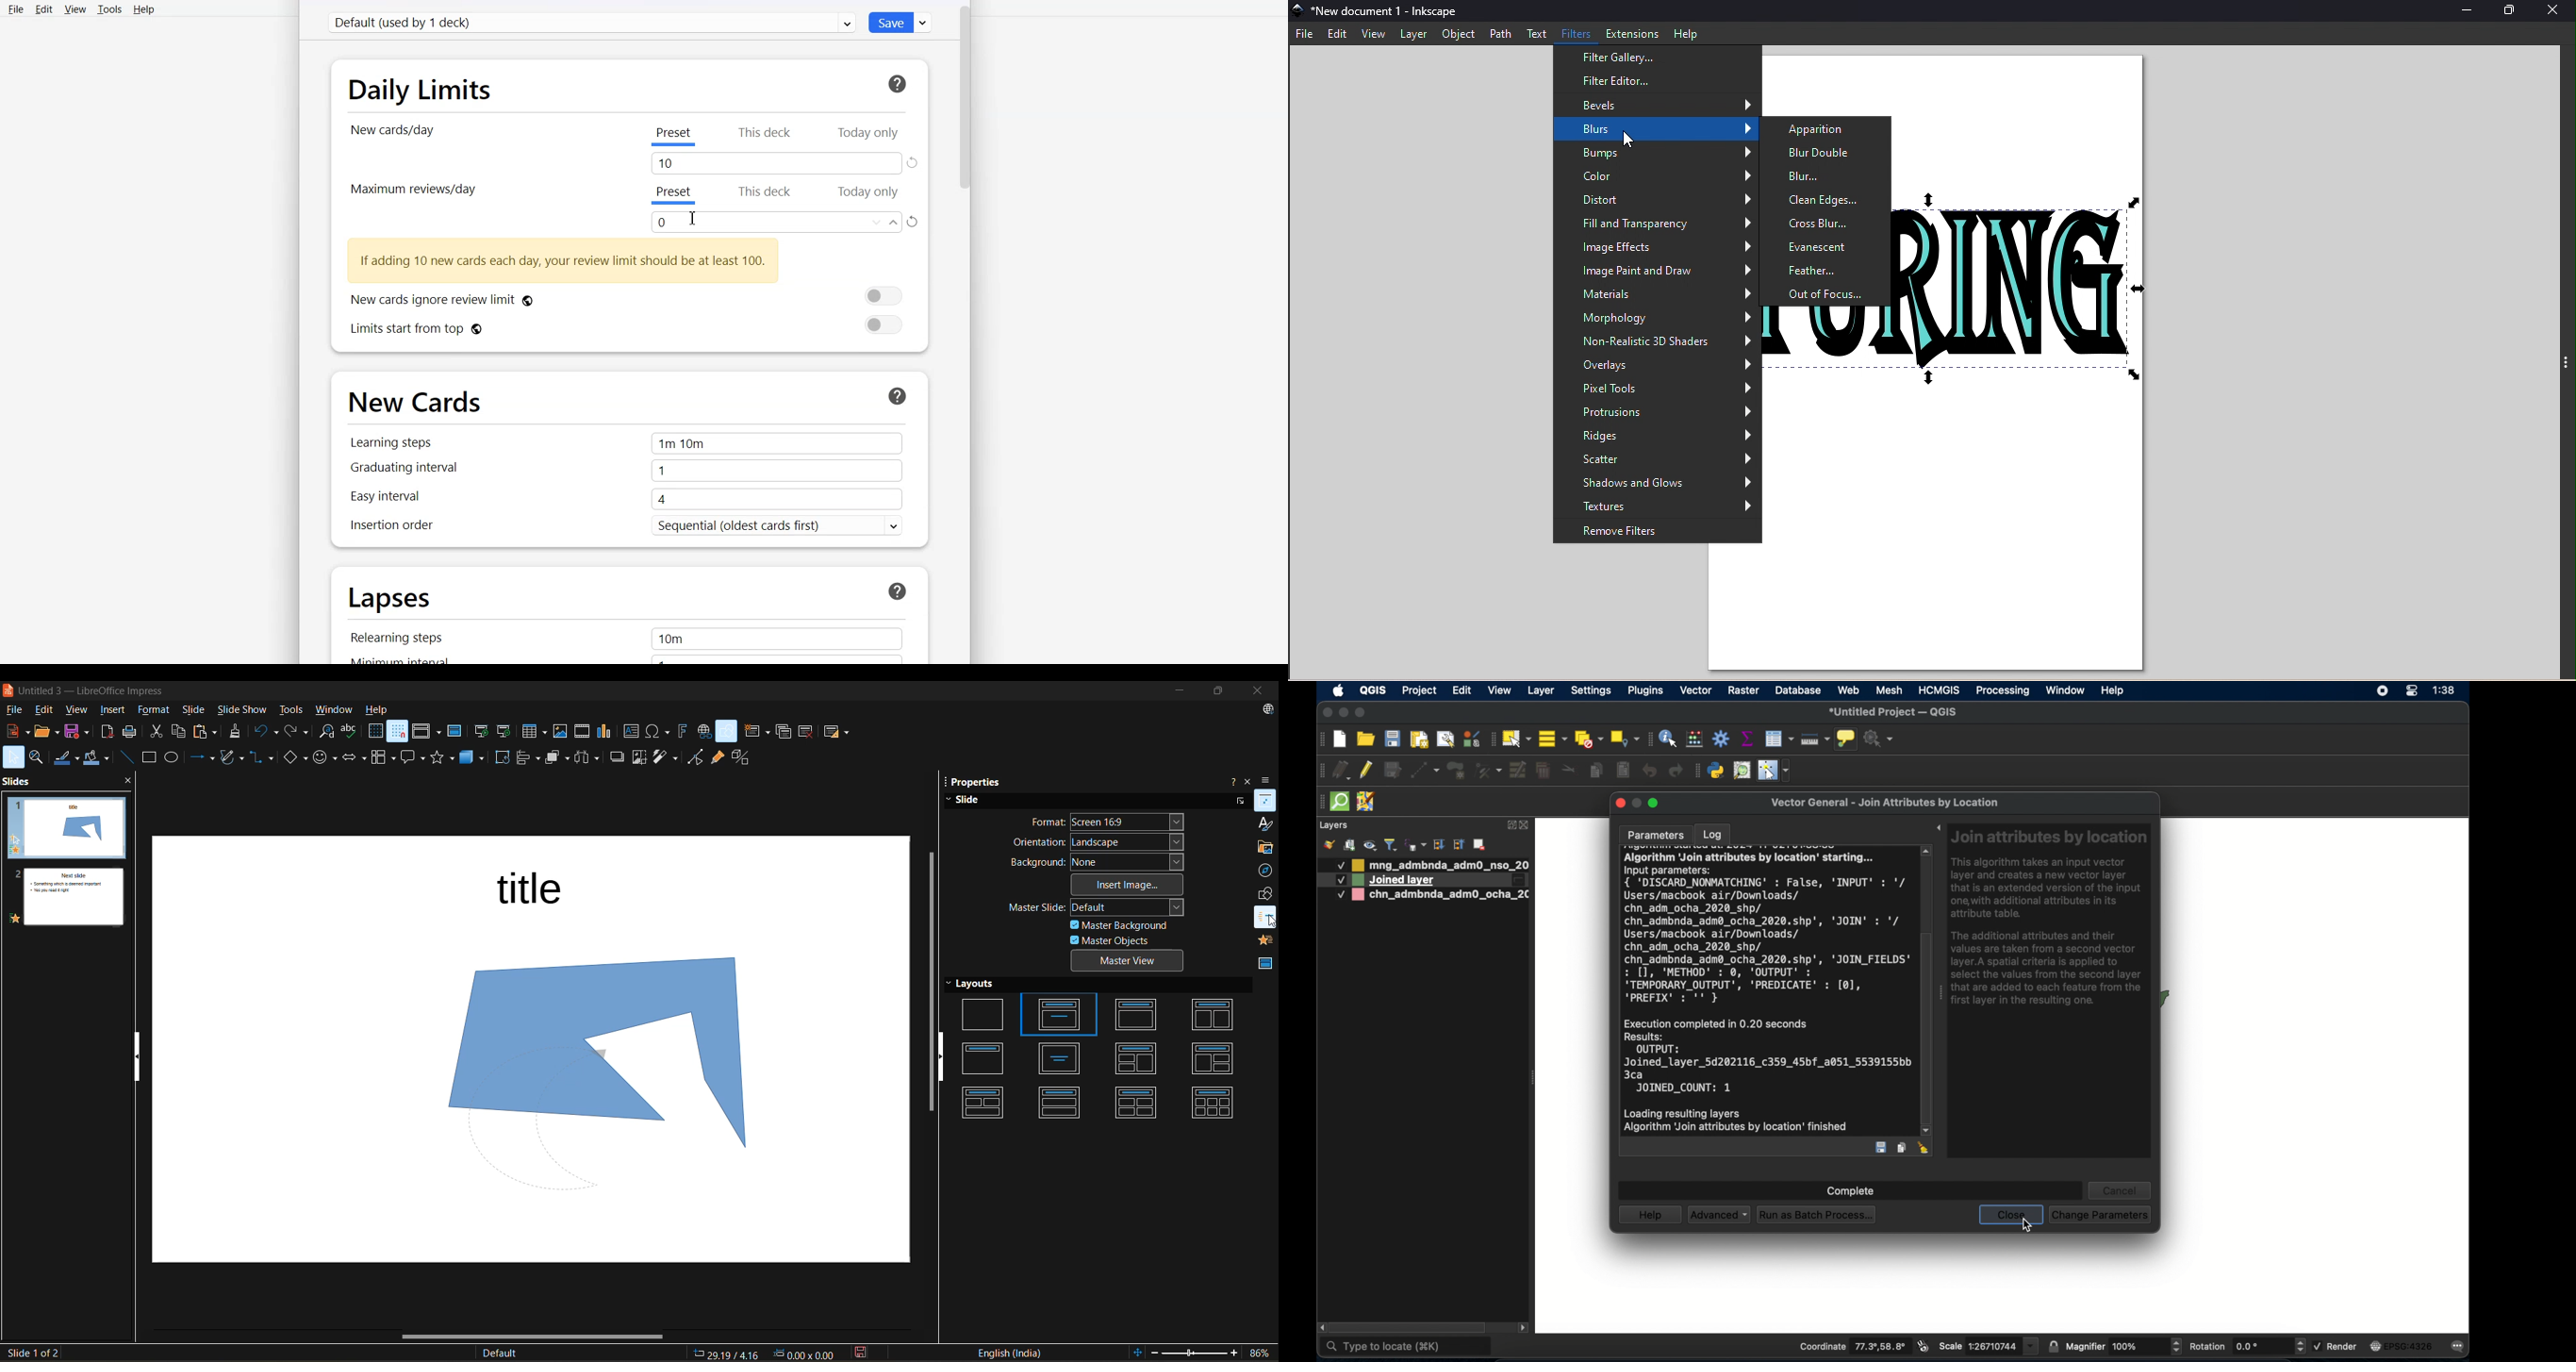  What do you see at coordinates (412, 189) in the screenshot?
I see `Maximum review/day` at bounding box center [412, 189].